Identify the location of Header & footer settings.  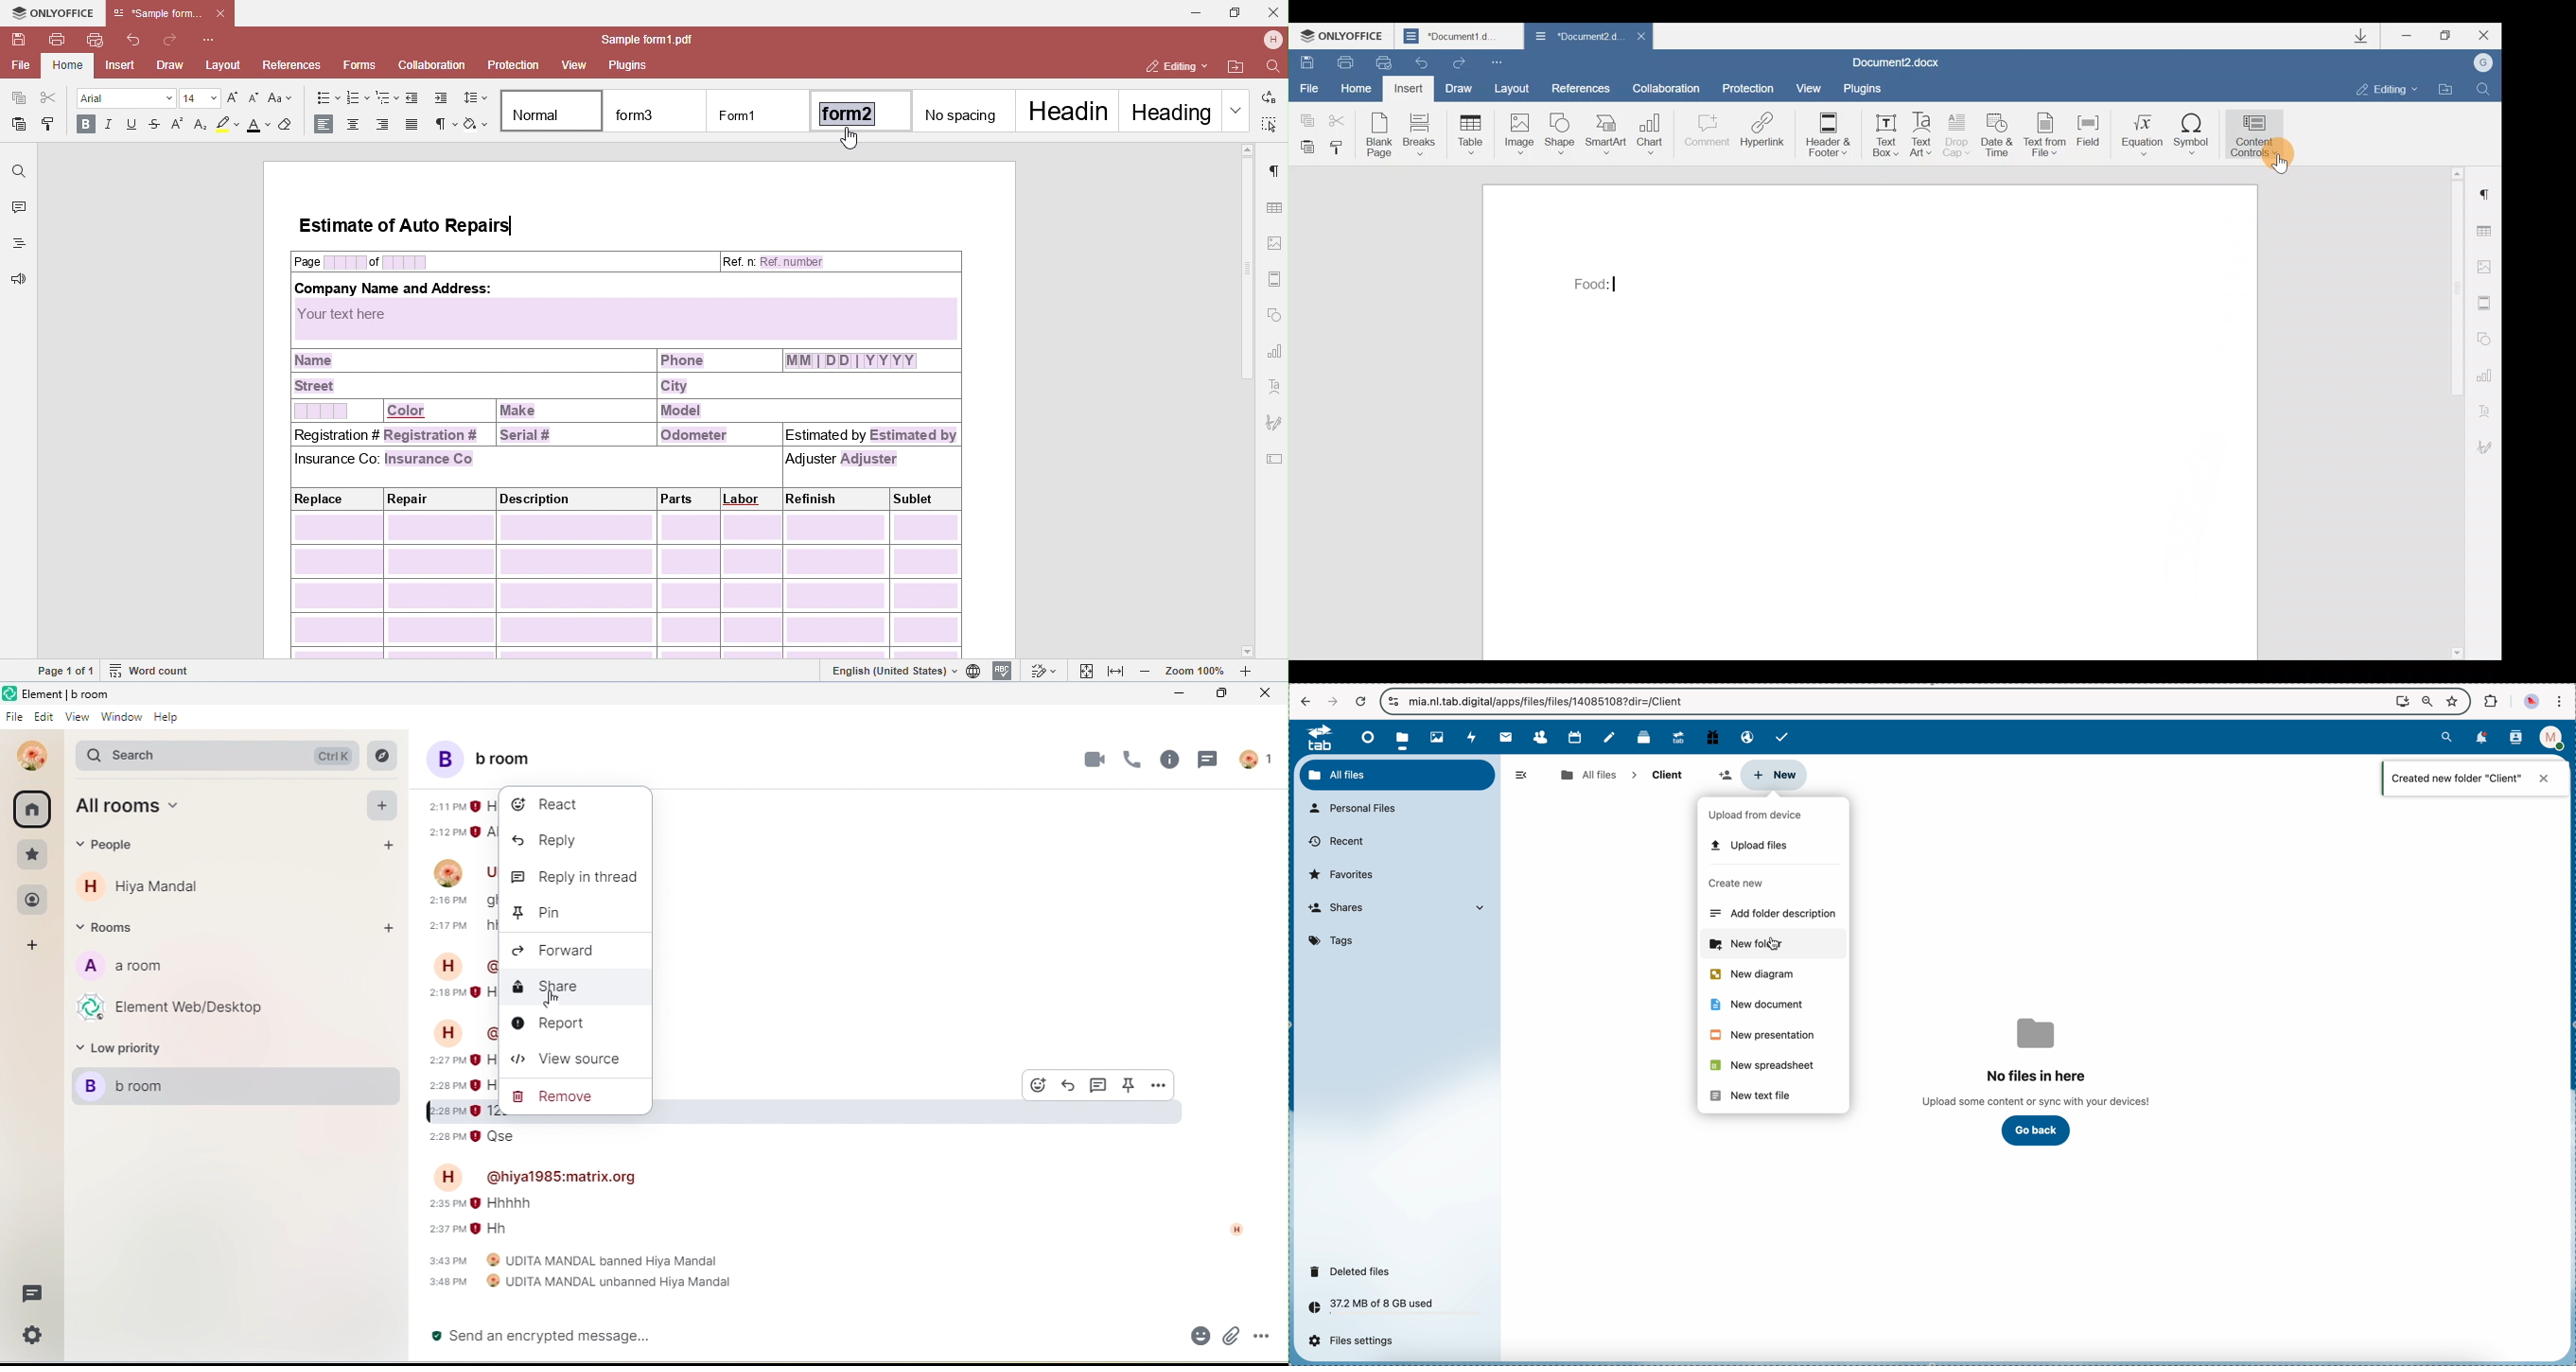
(2488, 302).